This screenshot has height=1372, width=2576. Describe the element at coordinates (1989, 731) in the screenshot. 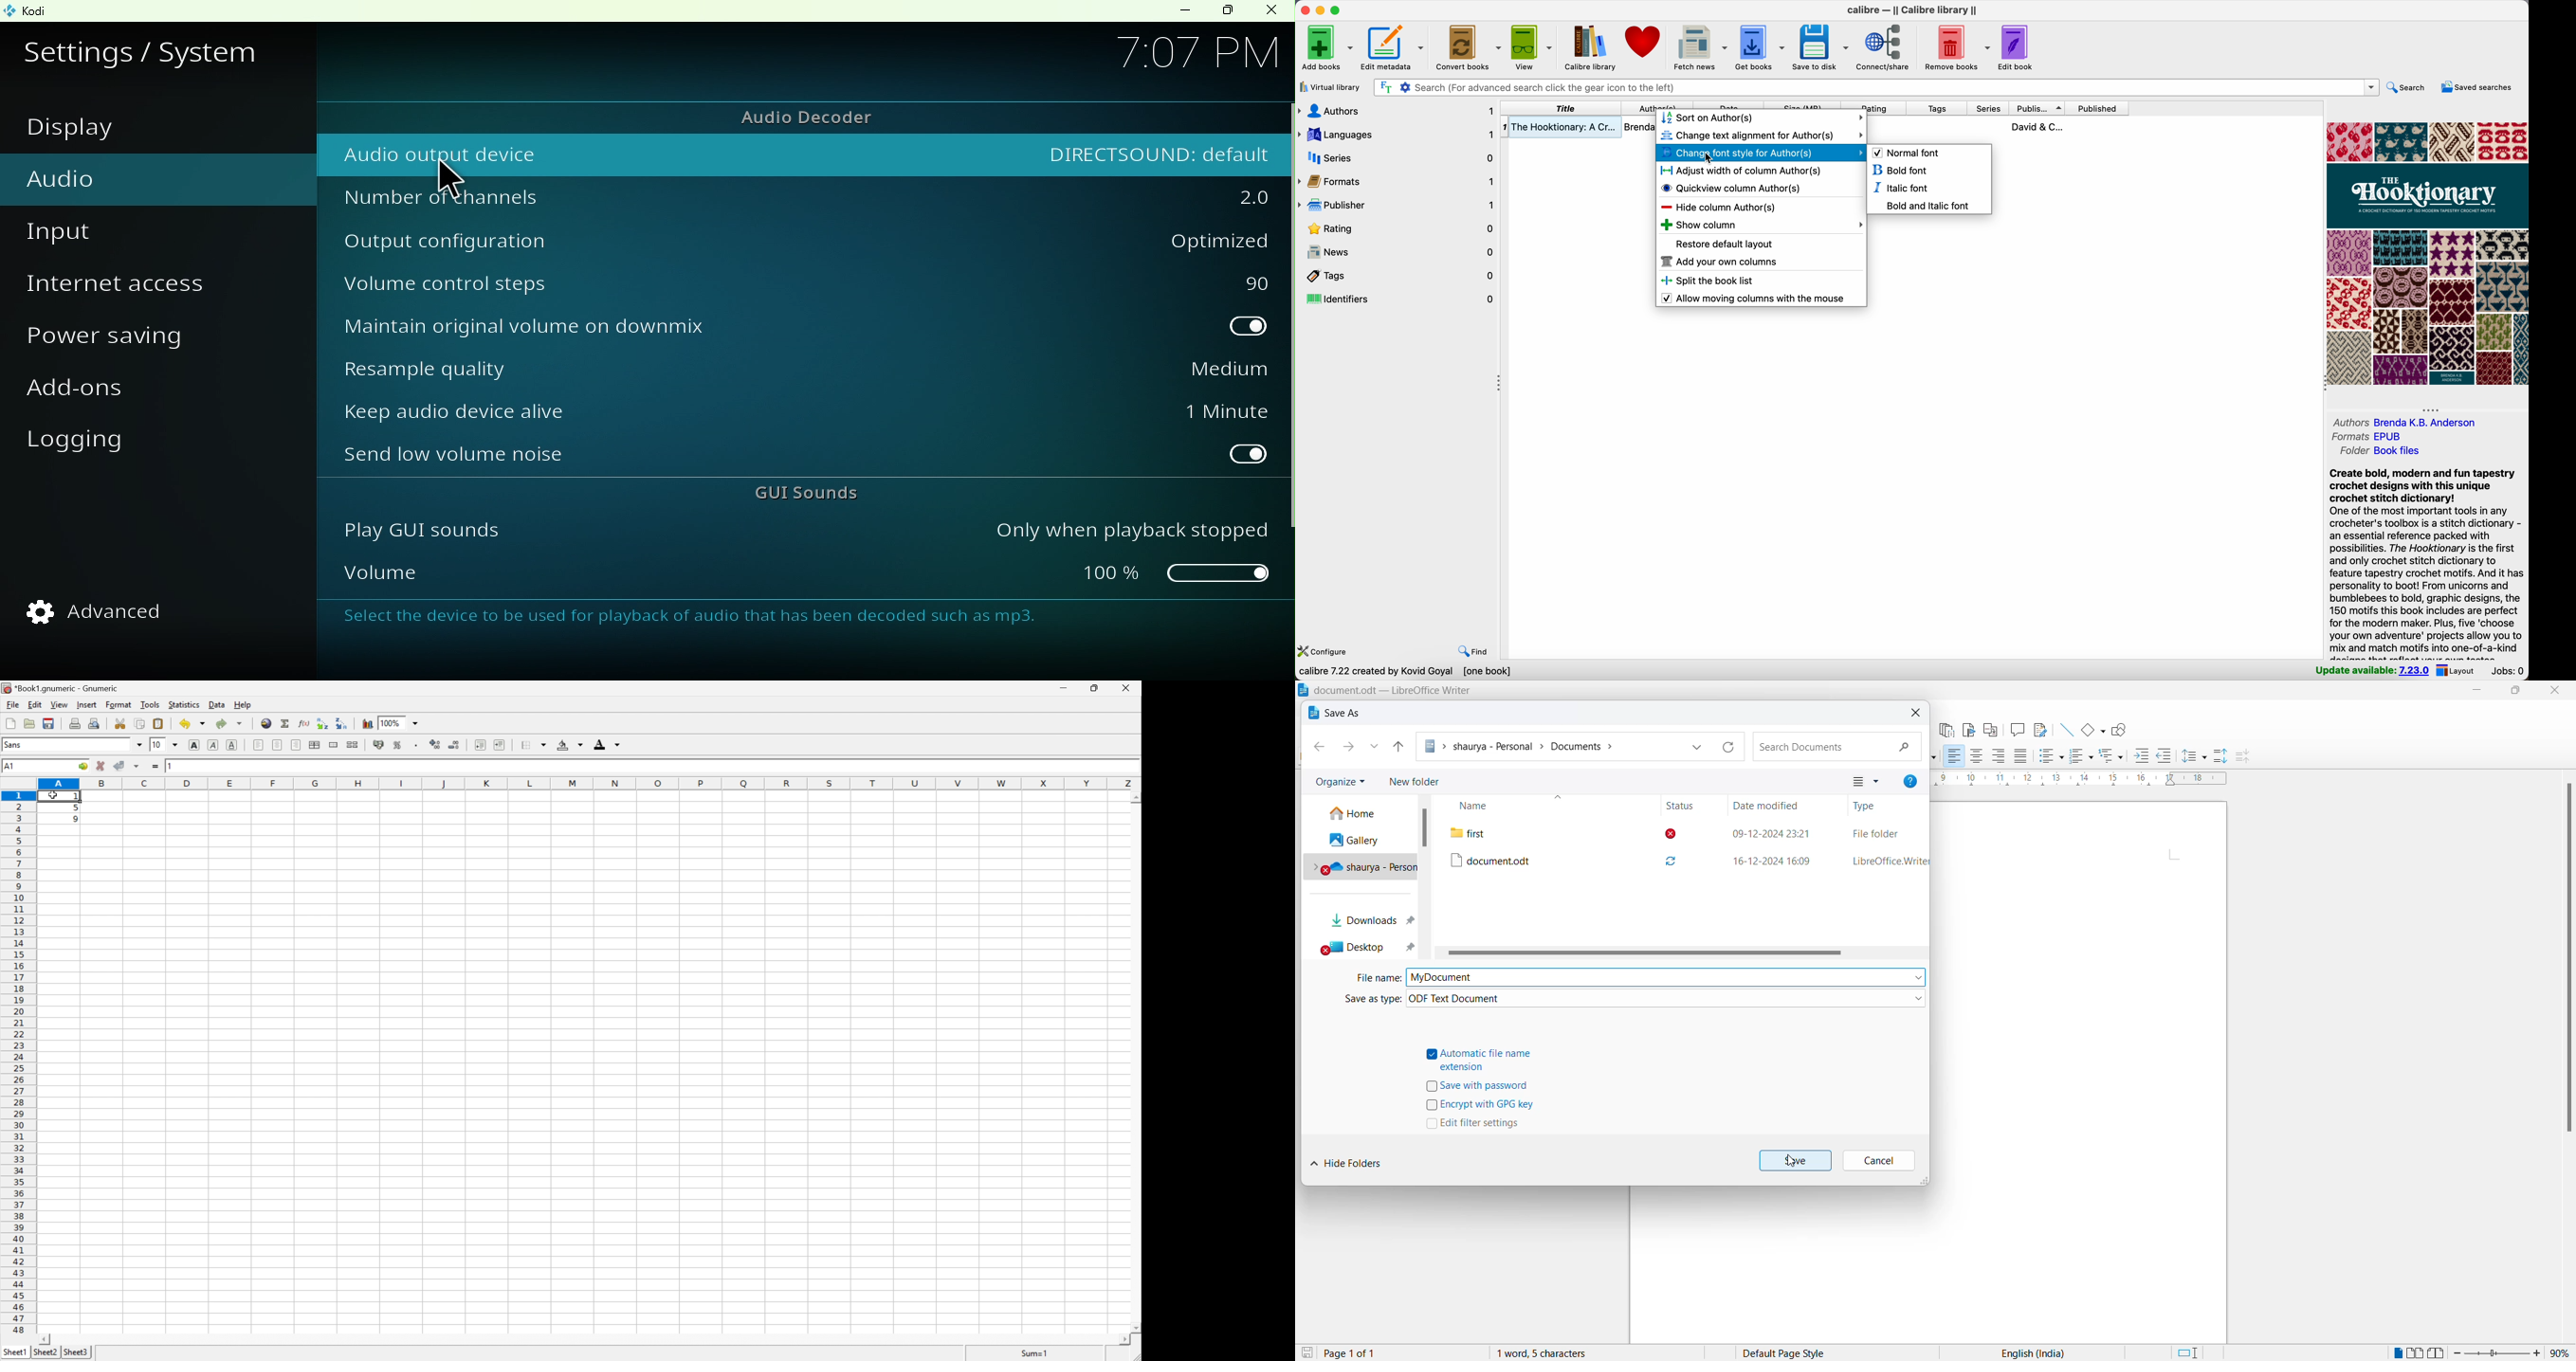

I see `Insert cross reference` at that location.